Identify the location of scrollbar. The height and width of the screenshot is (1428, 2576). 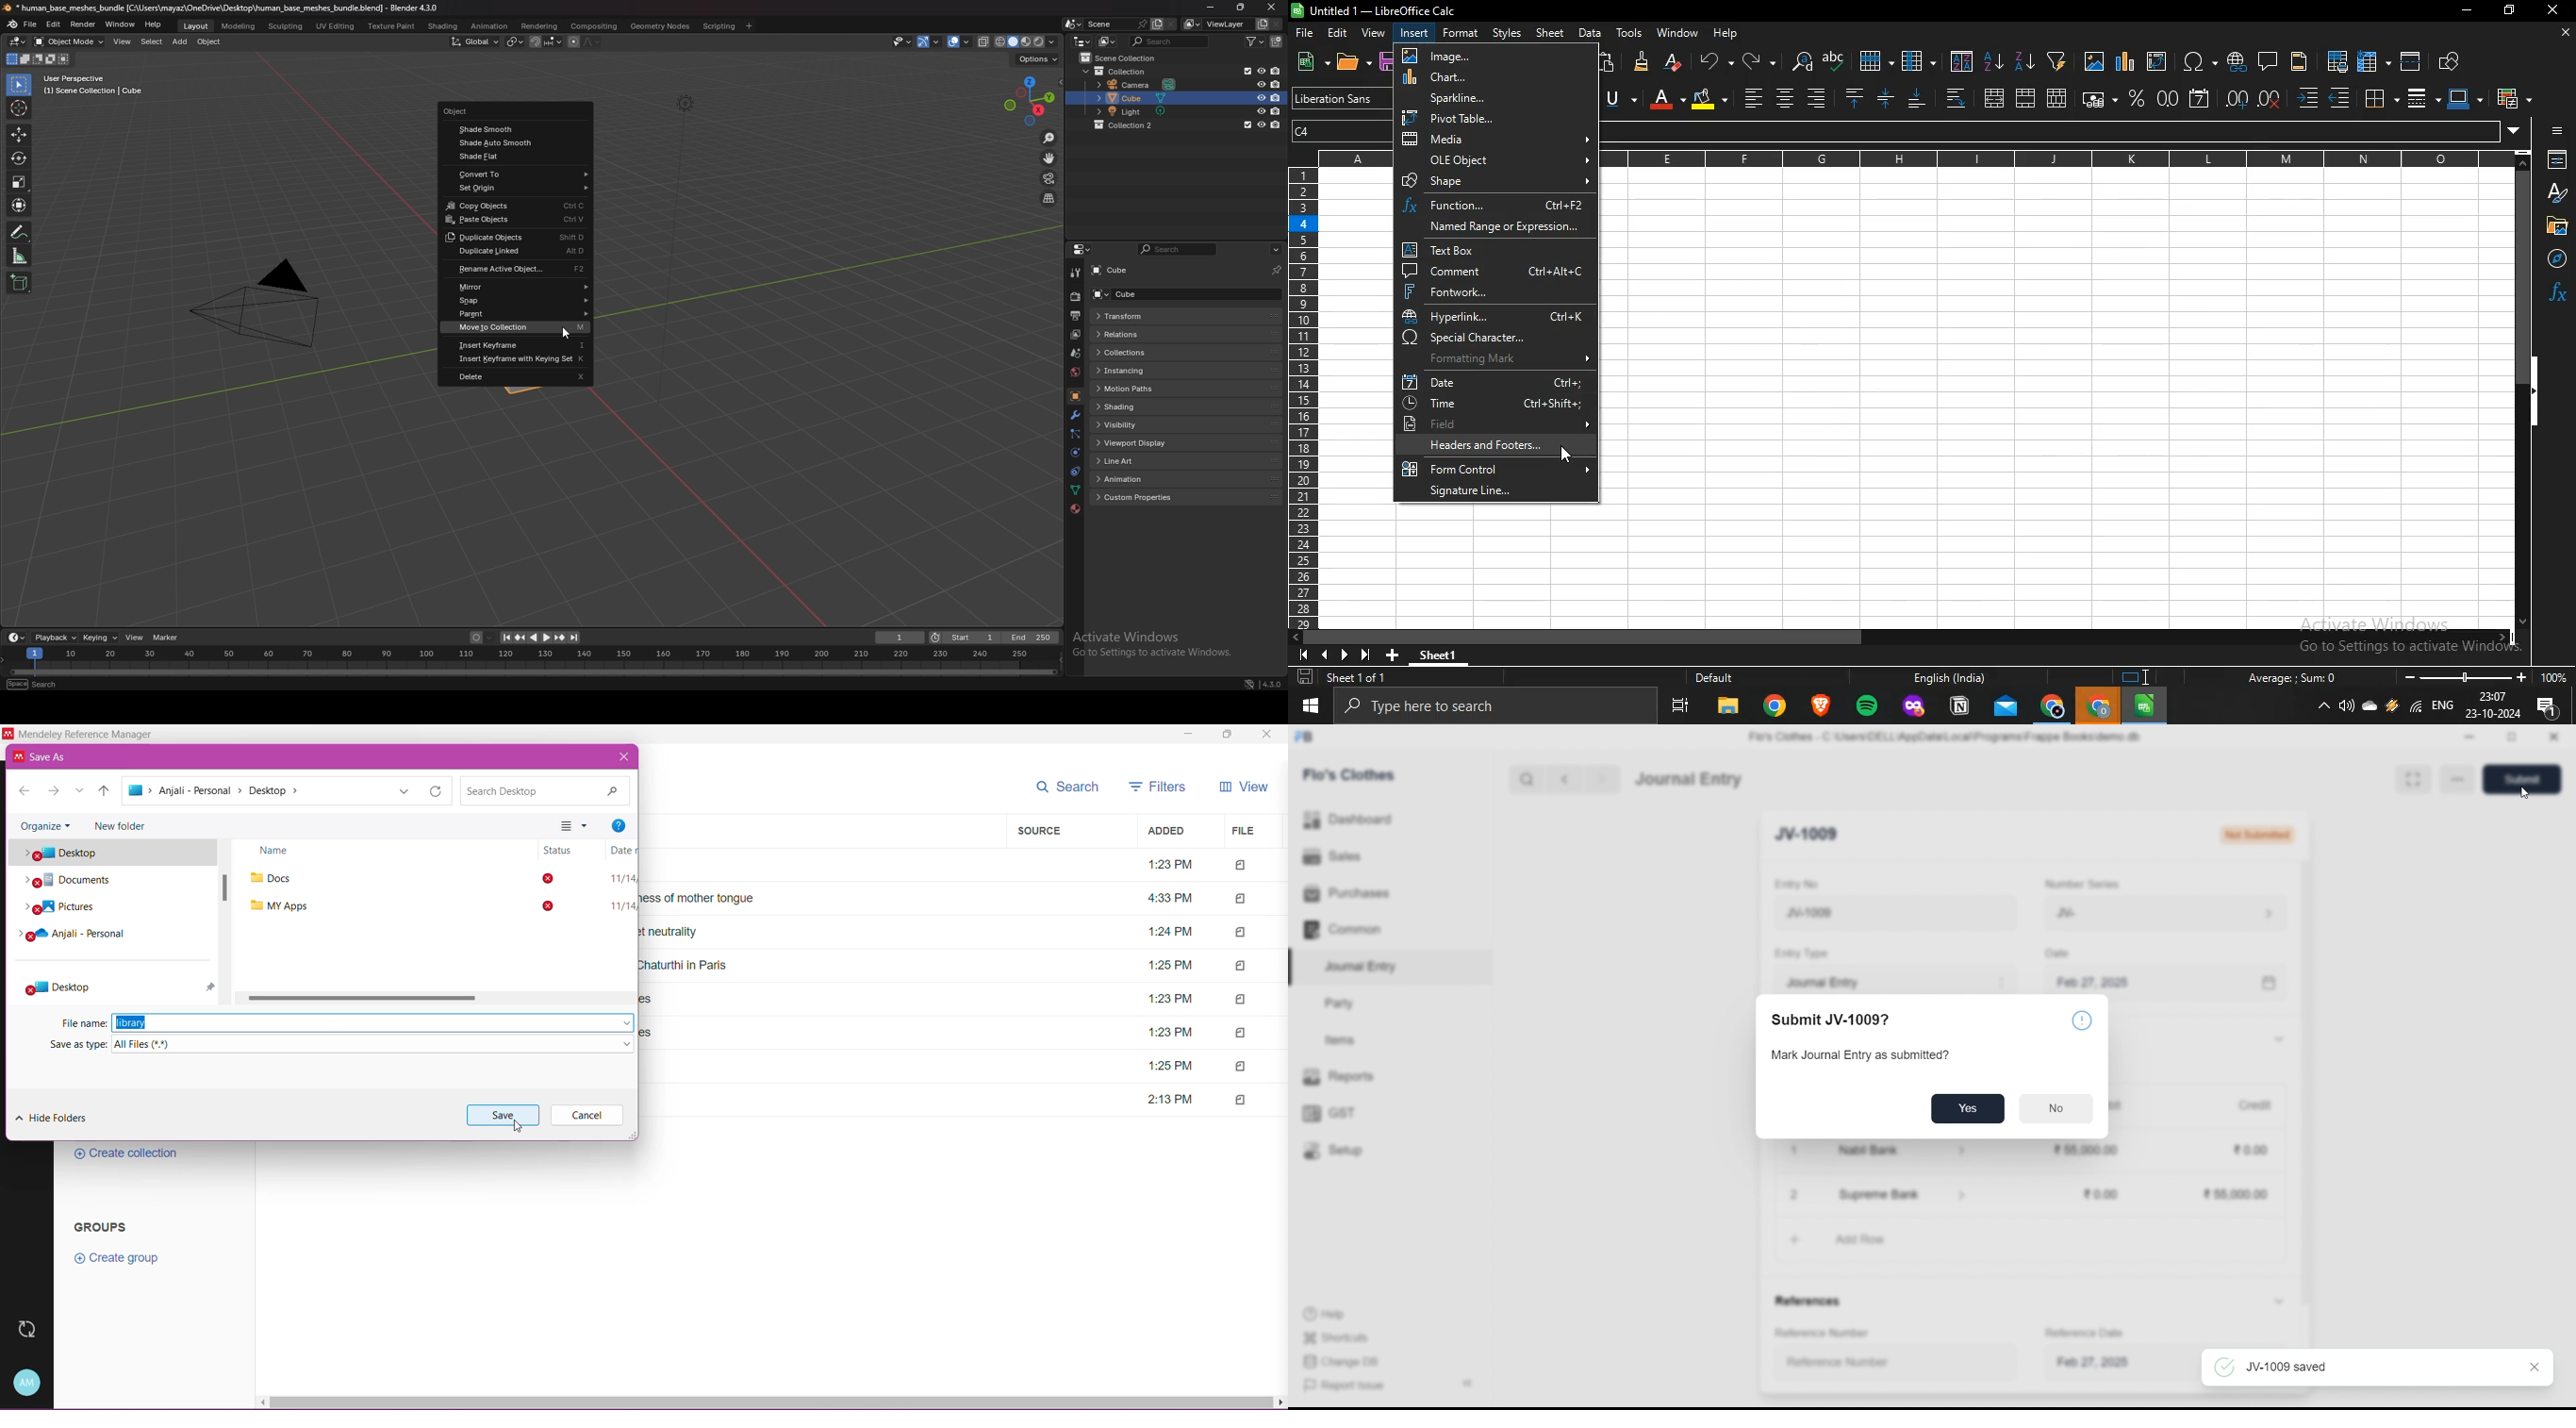
(1903, 638).